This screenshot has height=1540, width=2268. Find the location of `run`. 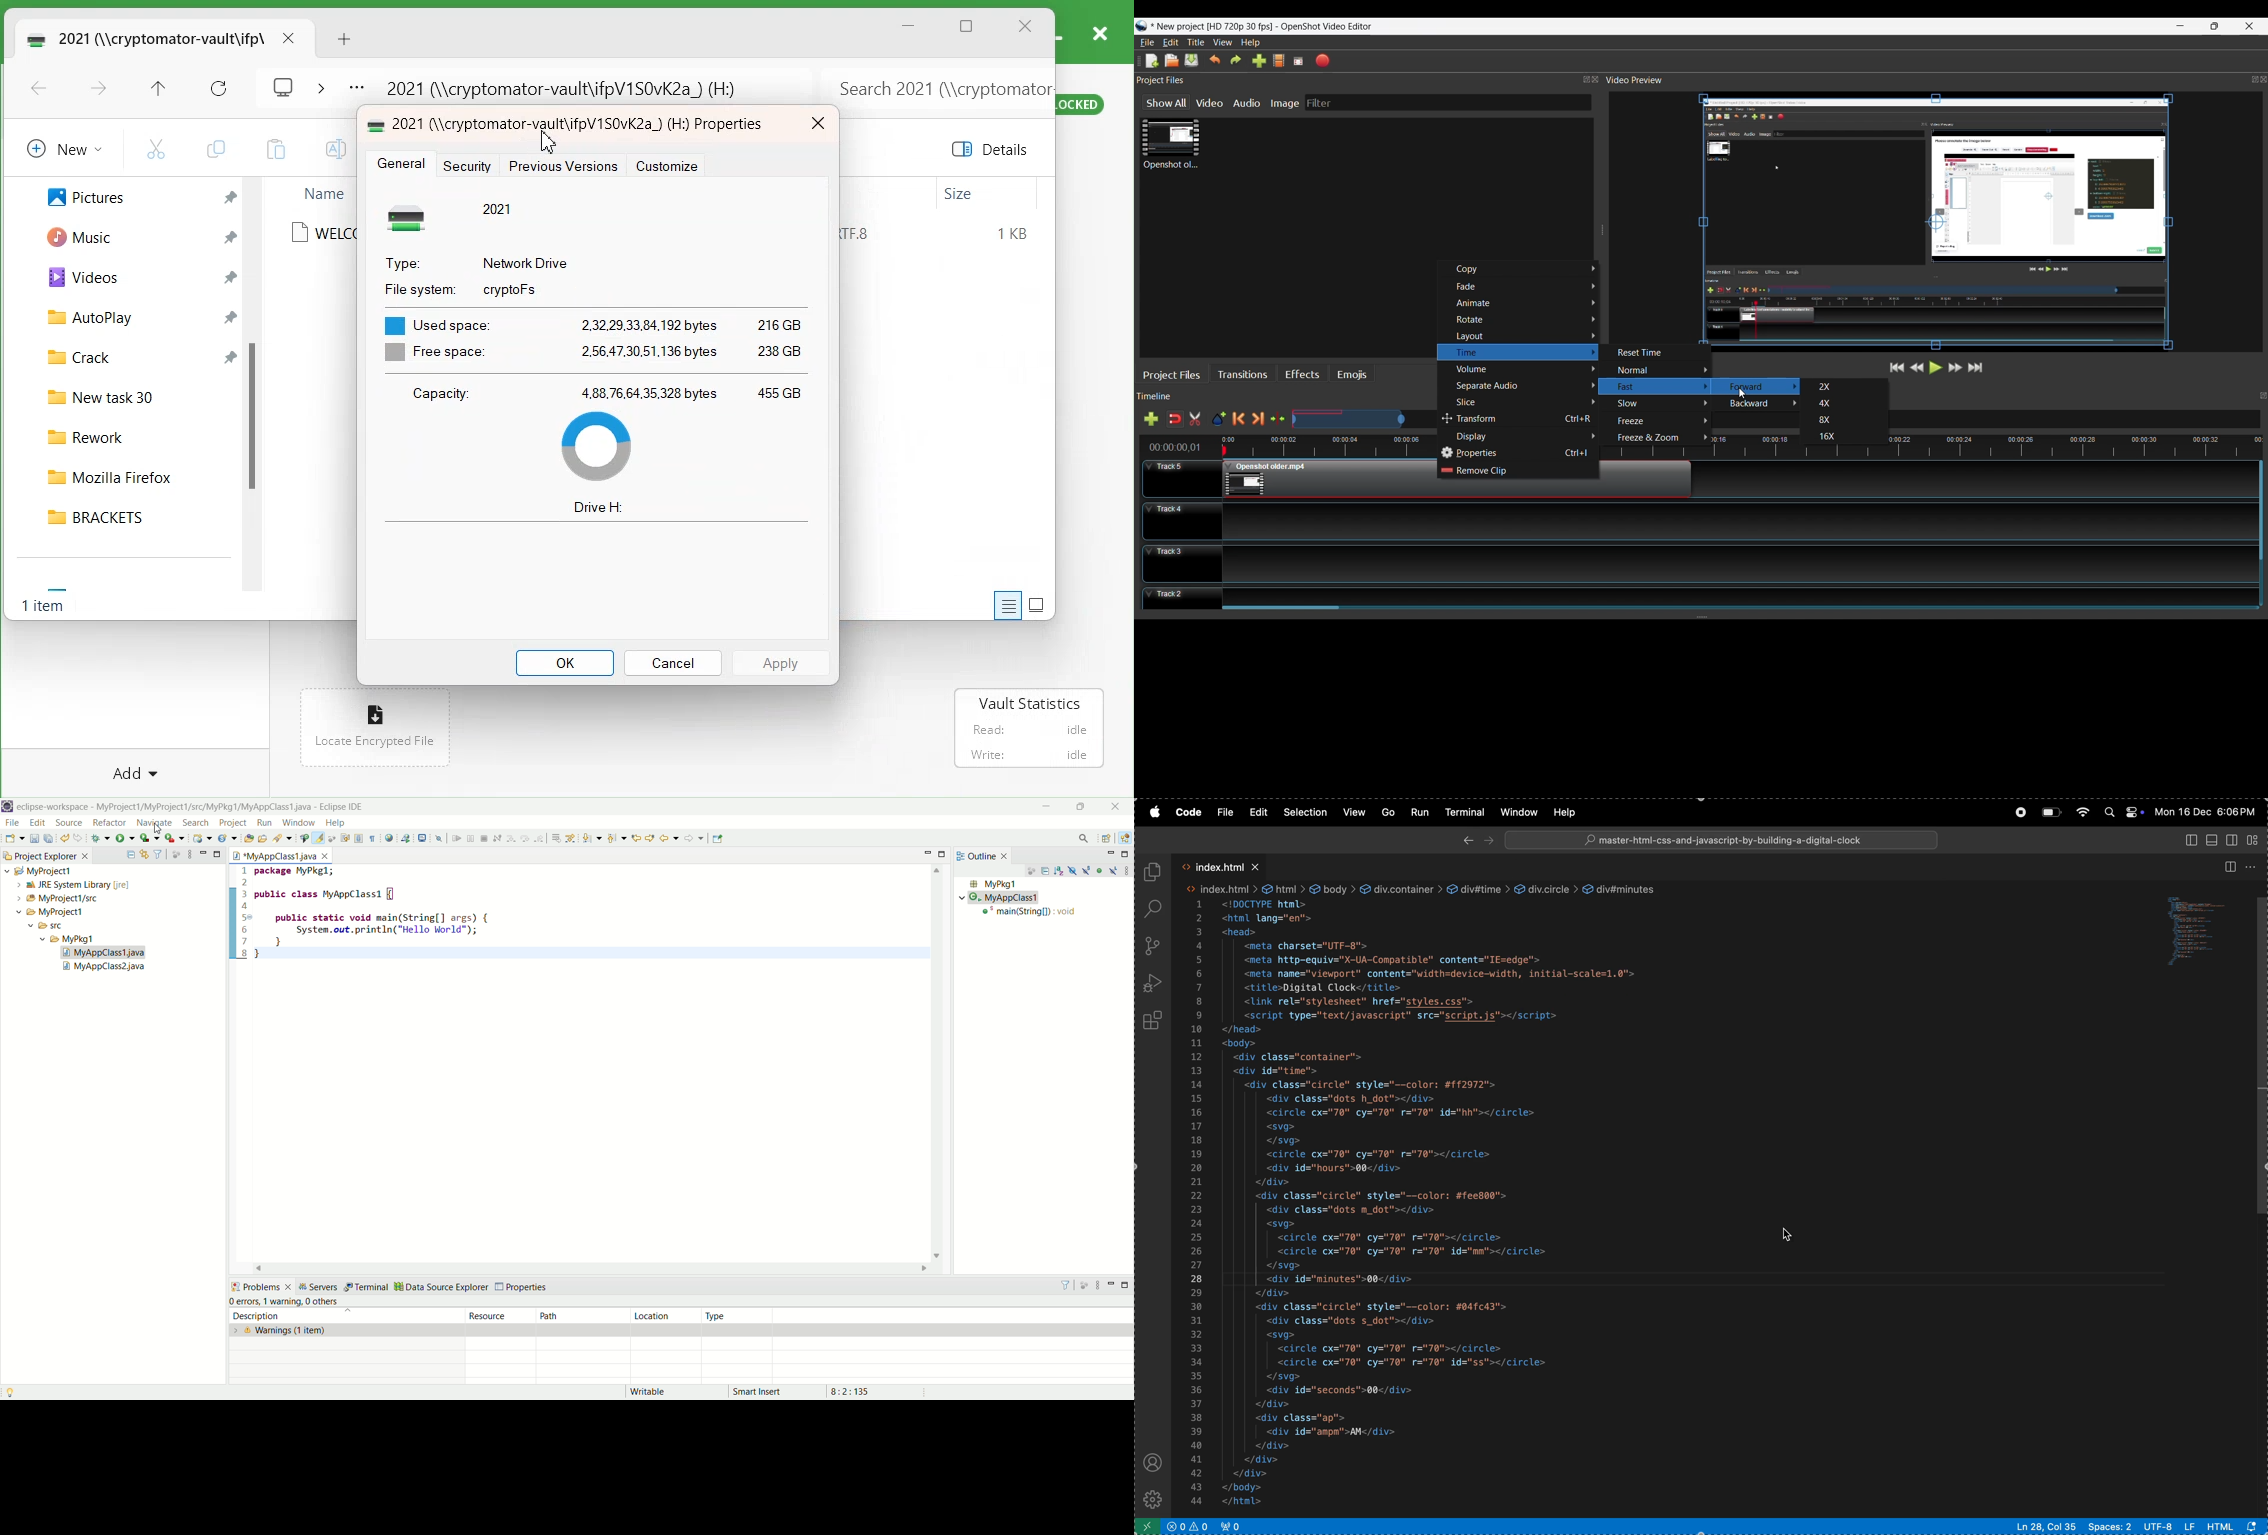

run is located at coordinates (126, 839).